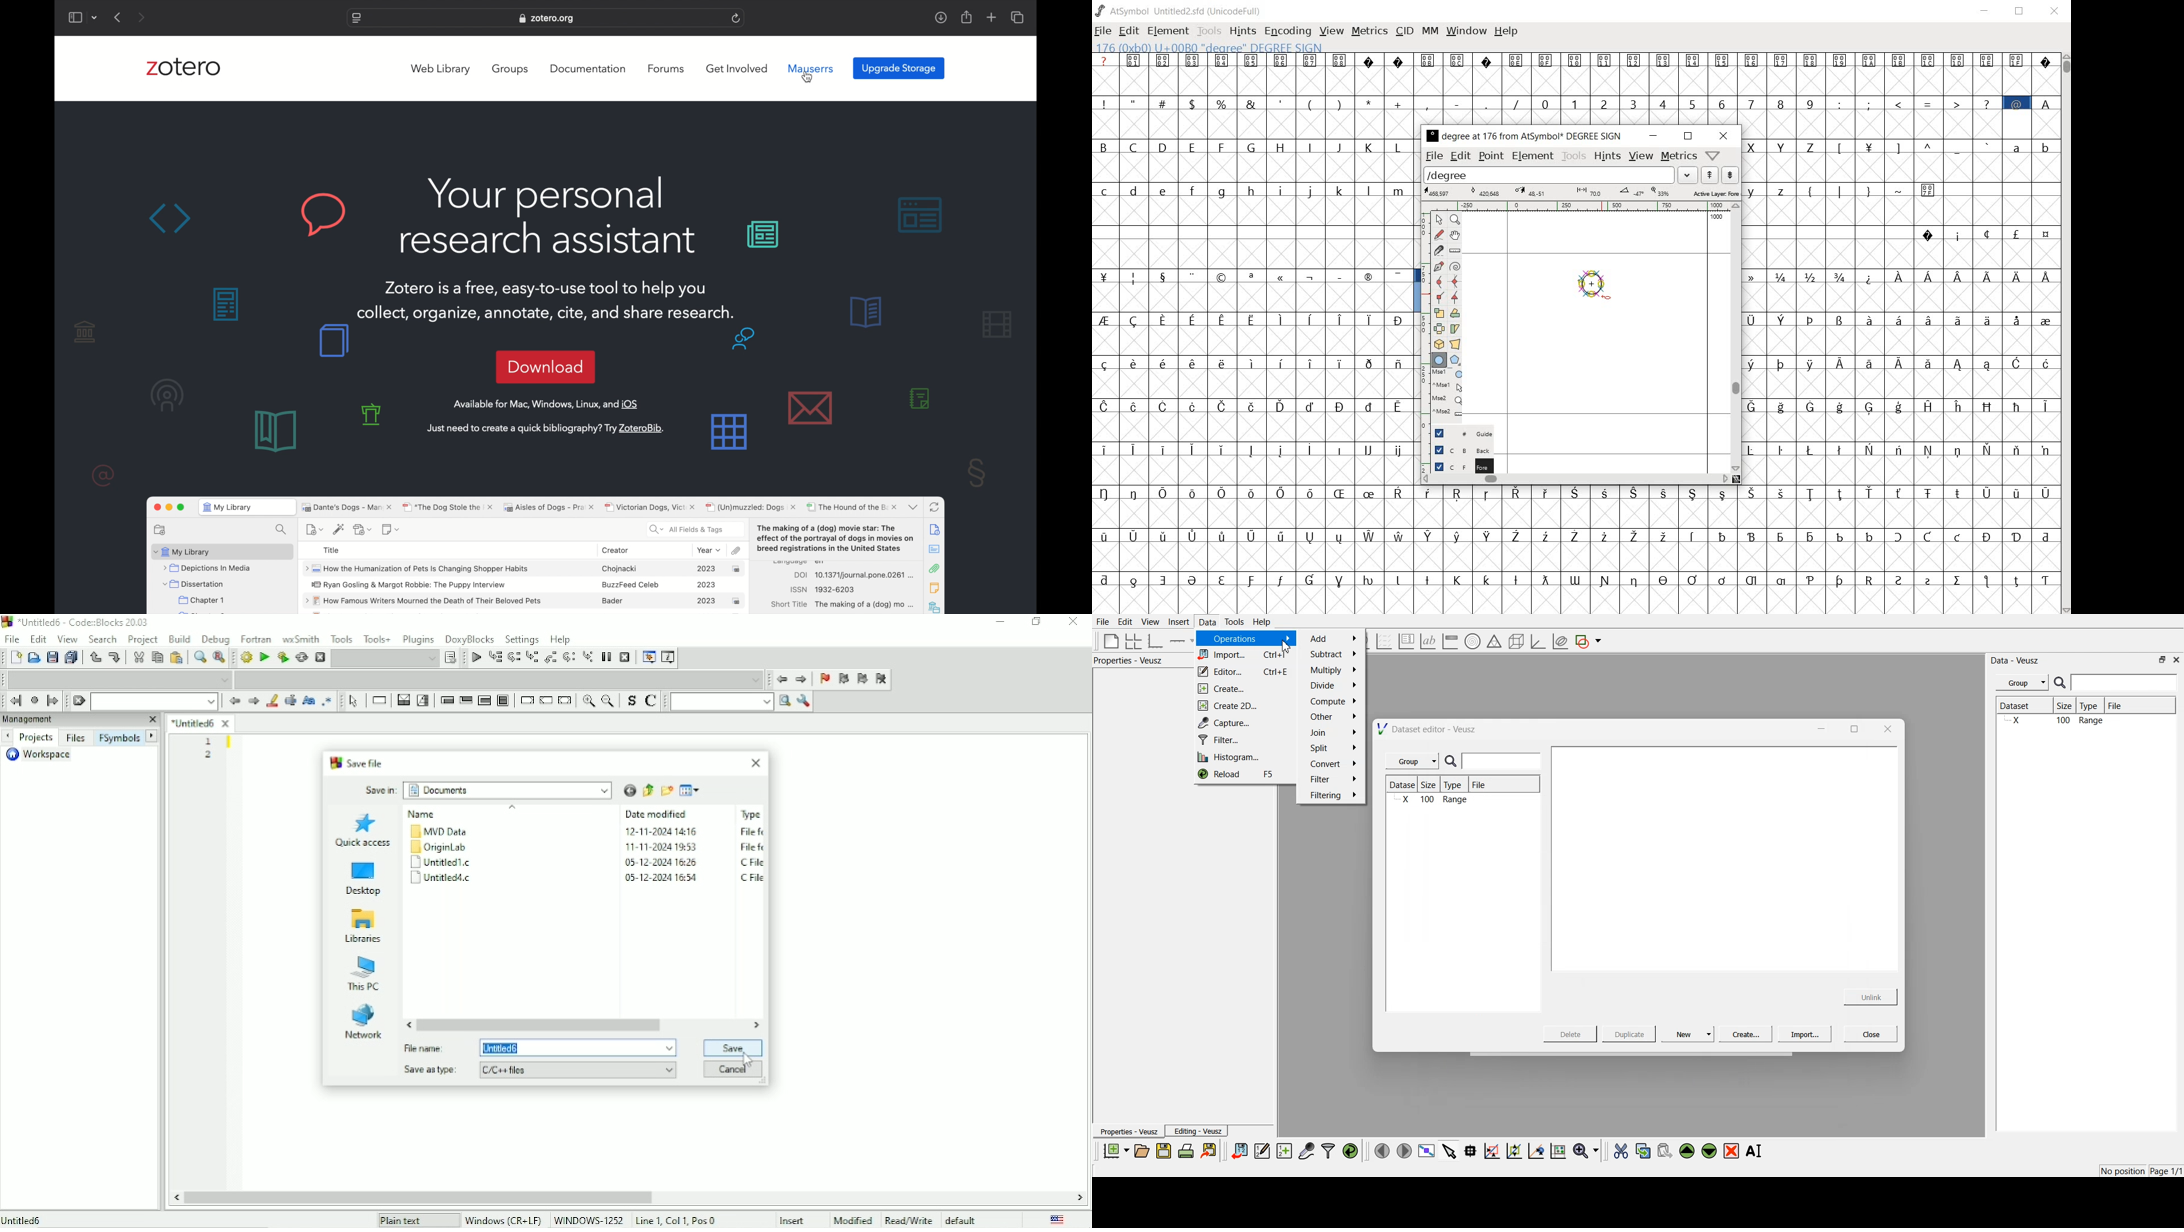 The height and width of the screenshot is (1232, 2184). I want to click on maximise, so click(1851, 728).